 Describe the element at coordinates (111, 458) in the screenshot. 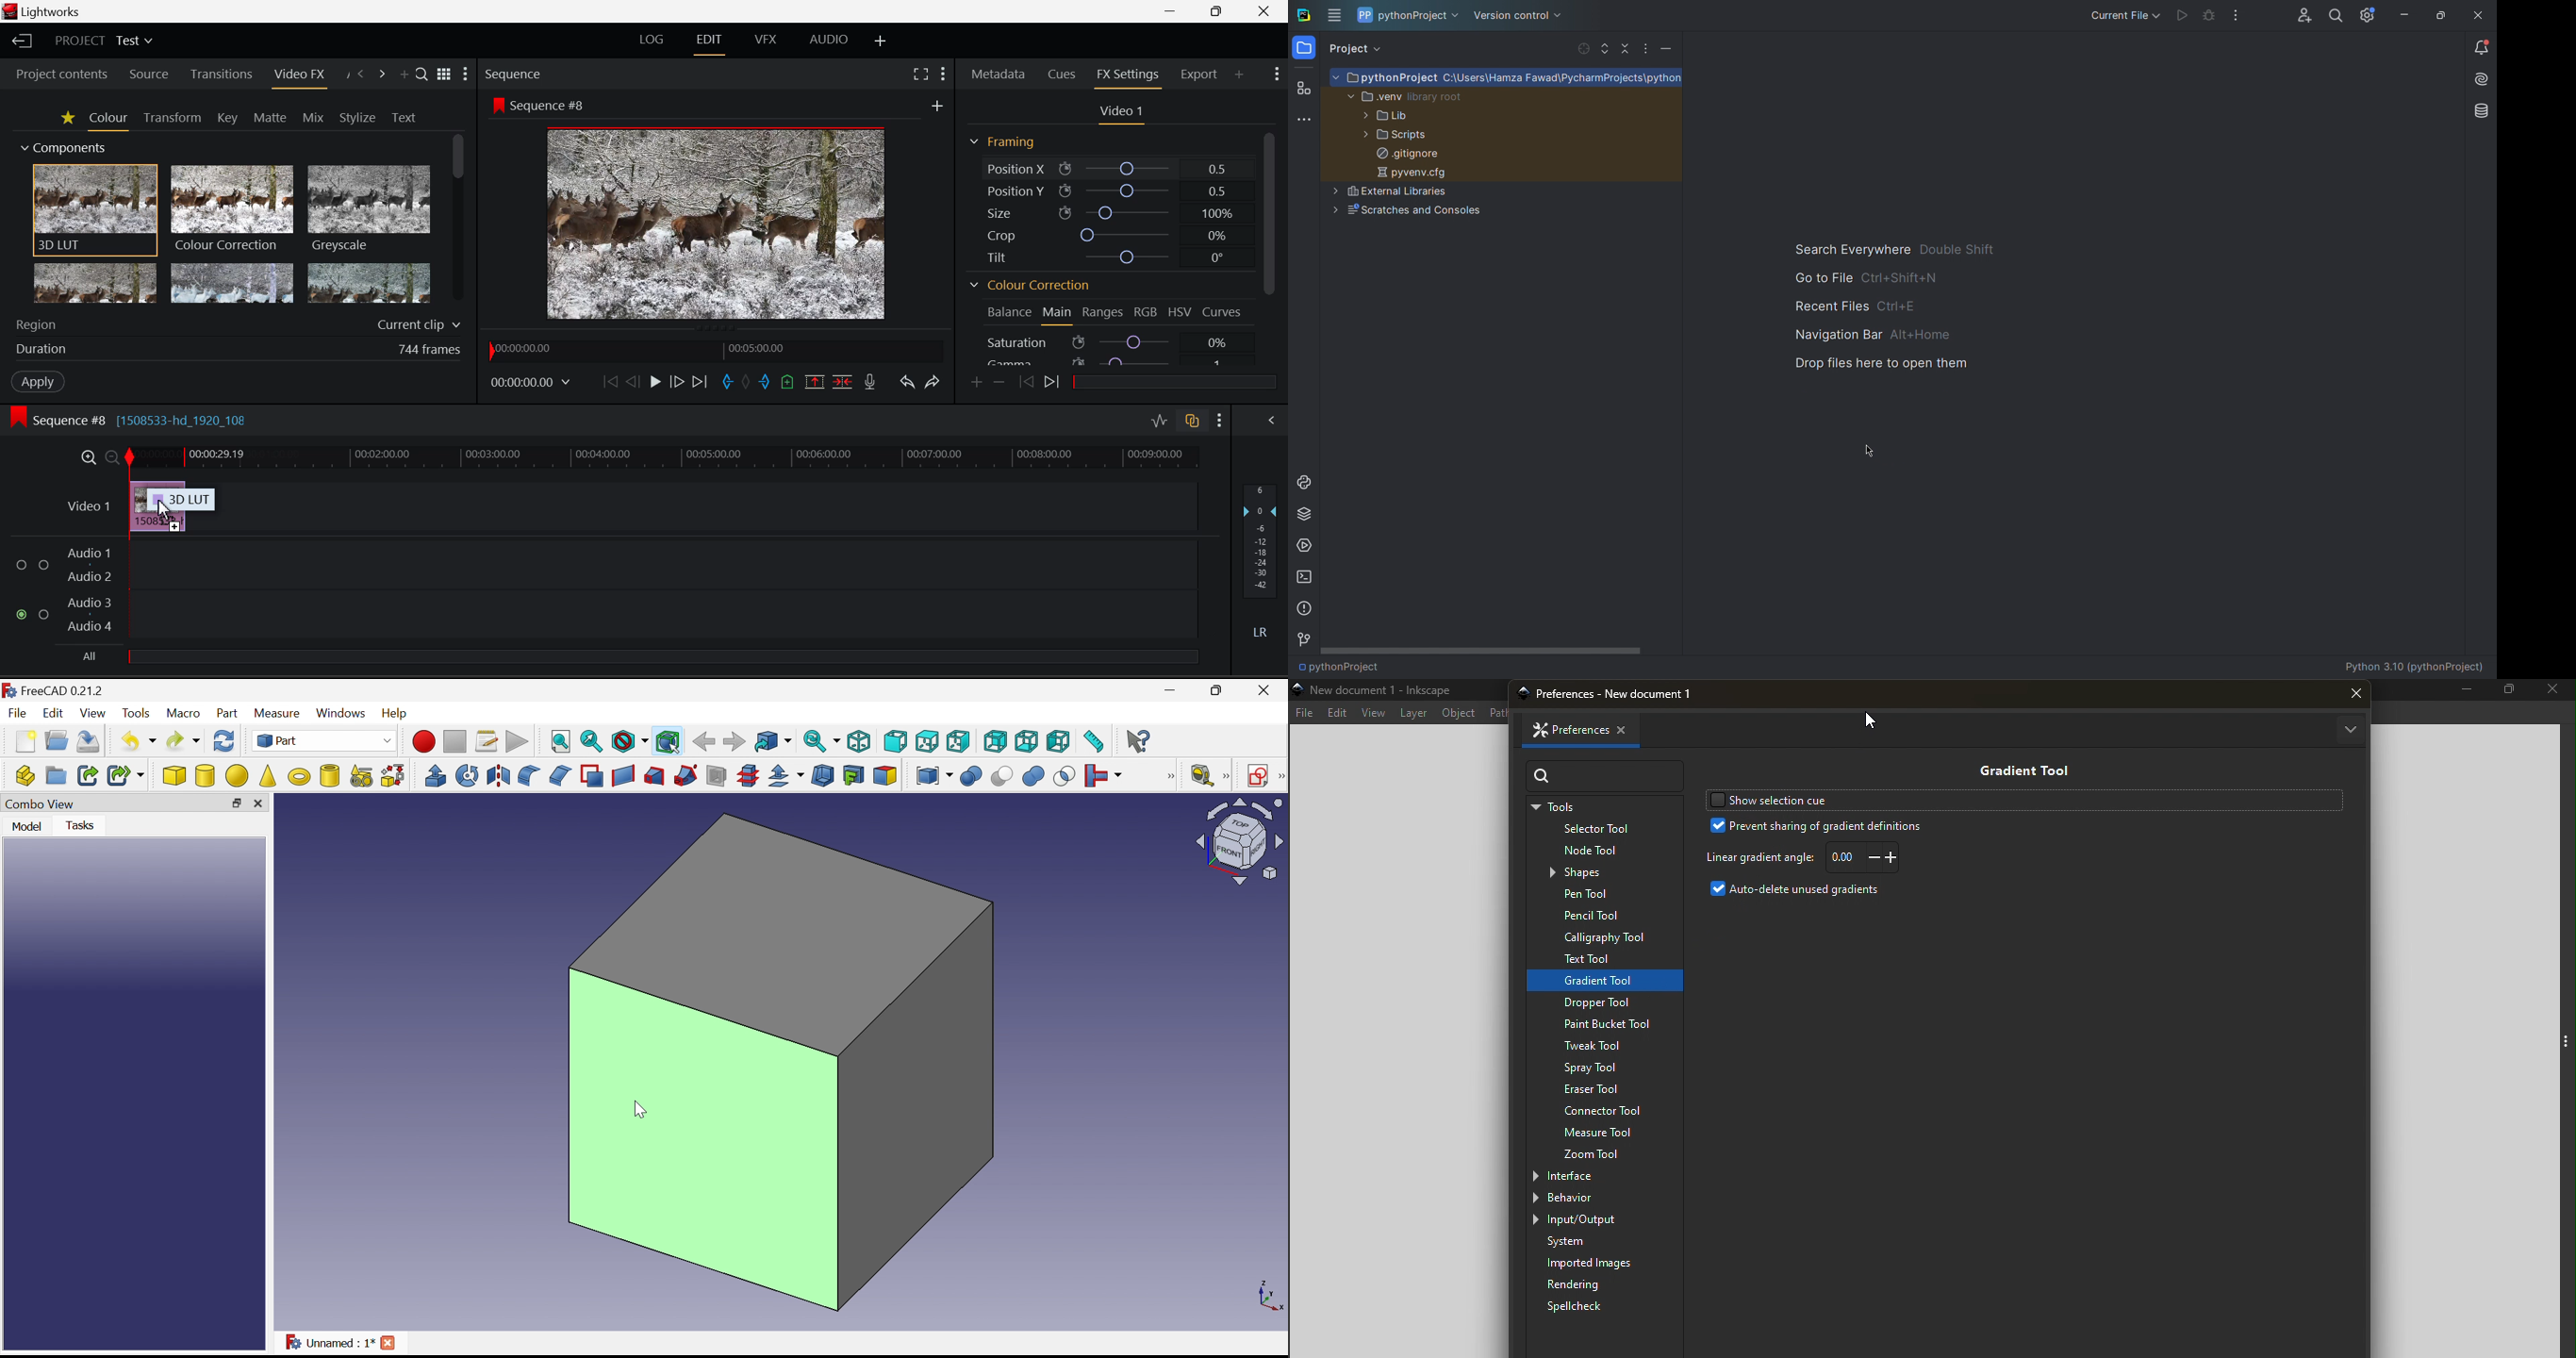

I see `Timeline Zoom Out` at that location.